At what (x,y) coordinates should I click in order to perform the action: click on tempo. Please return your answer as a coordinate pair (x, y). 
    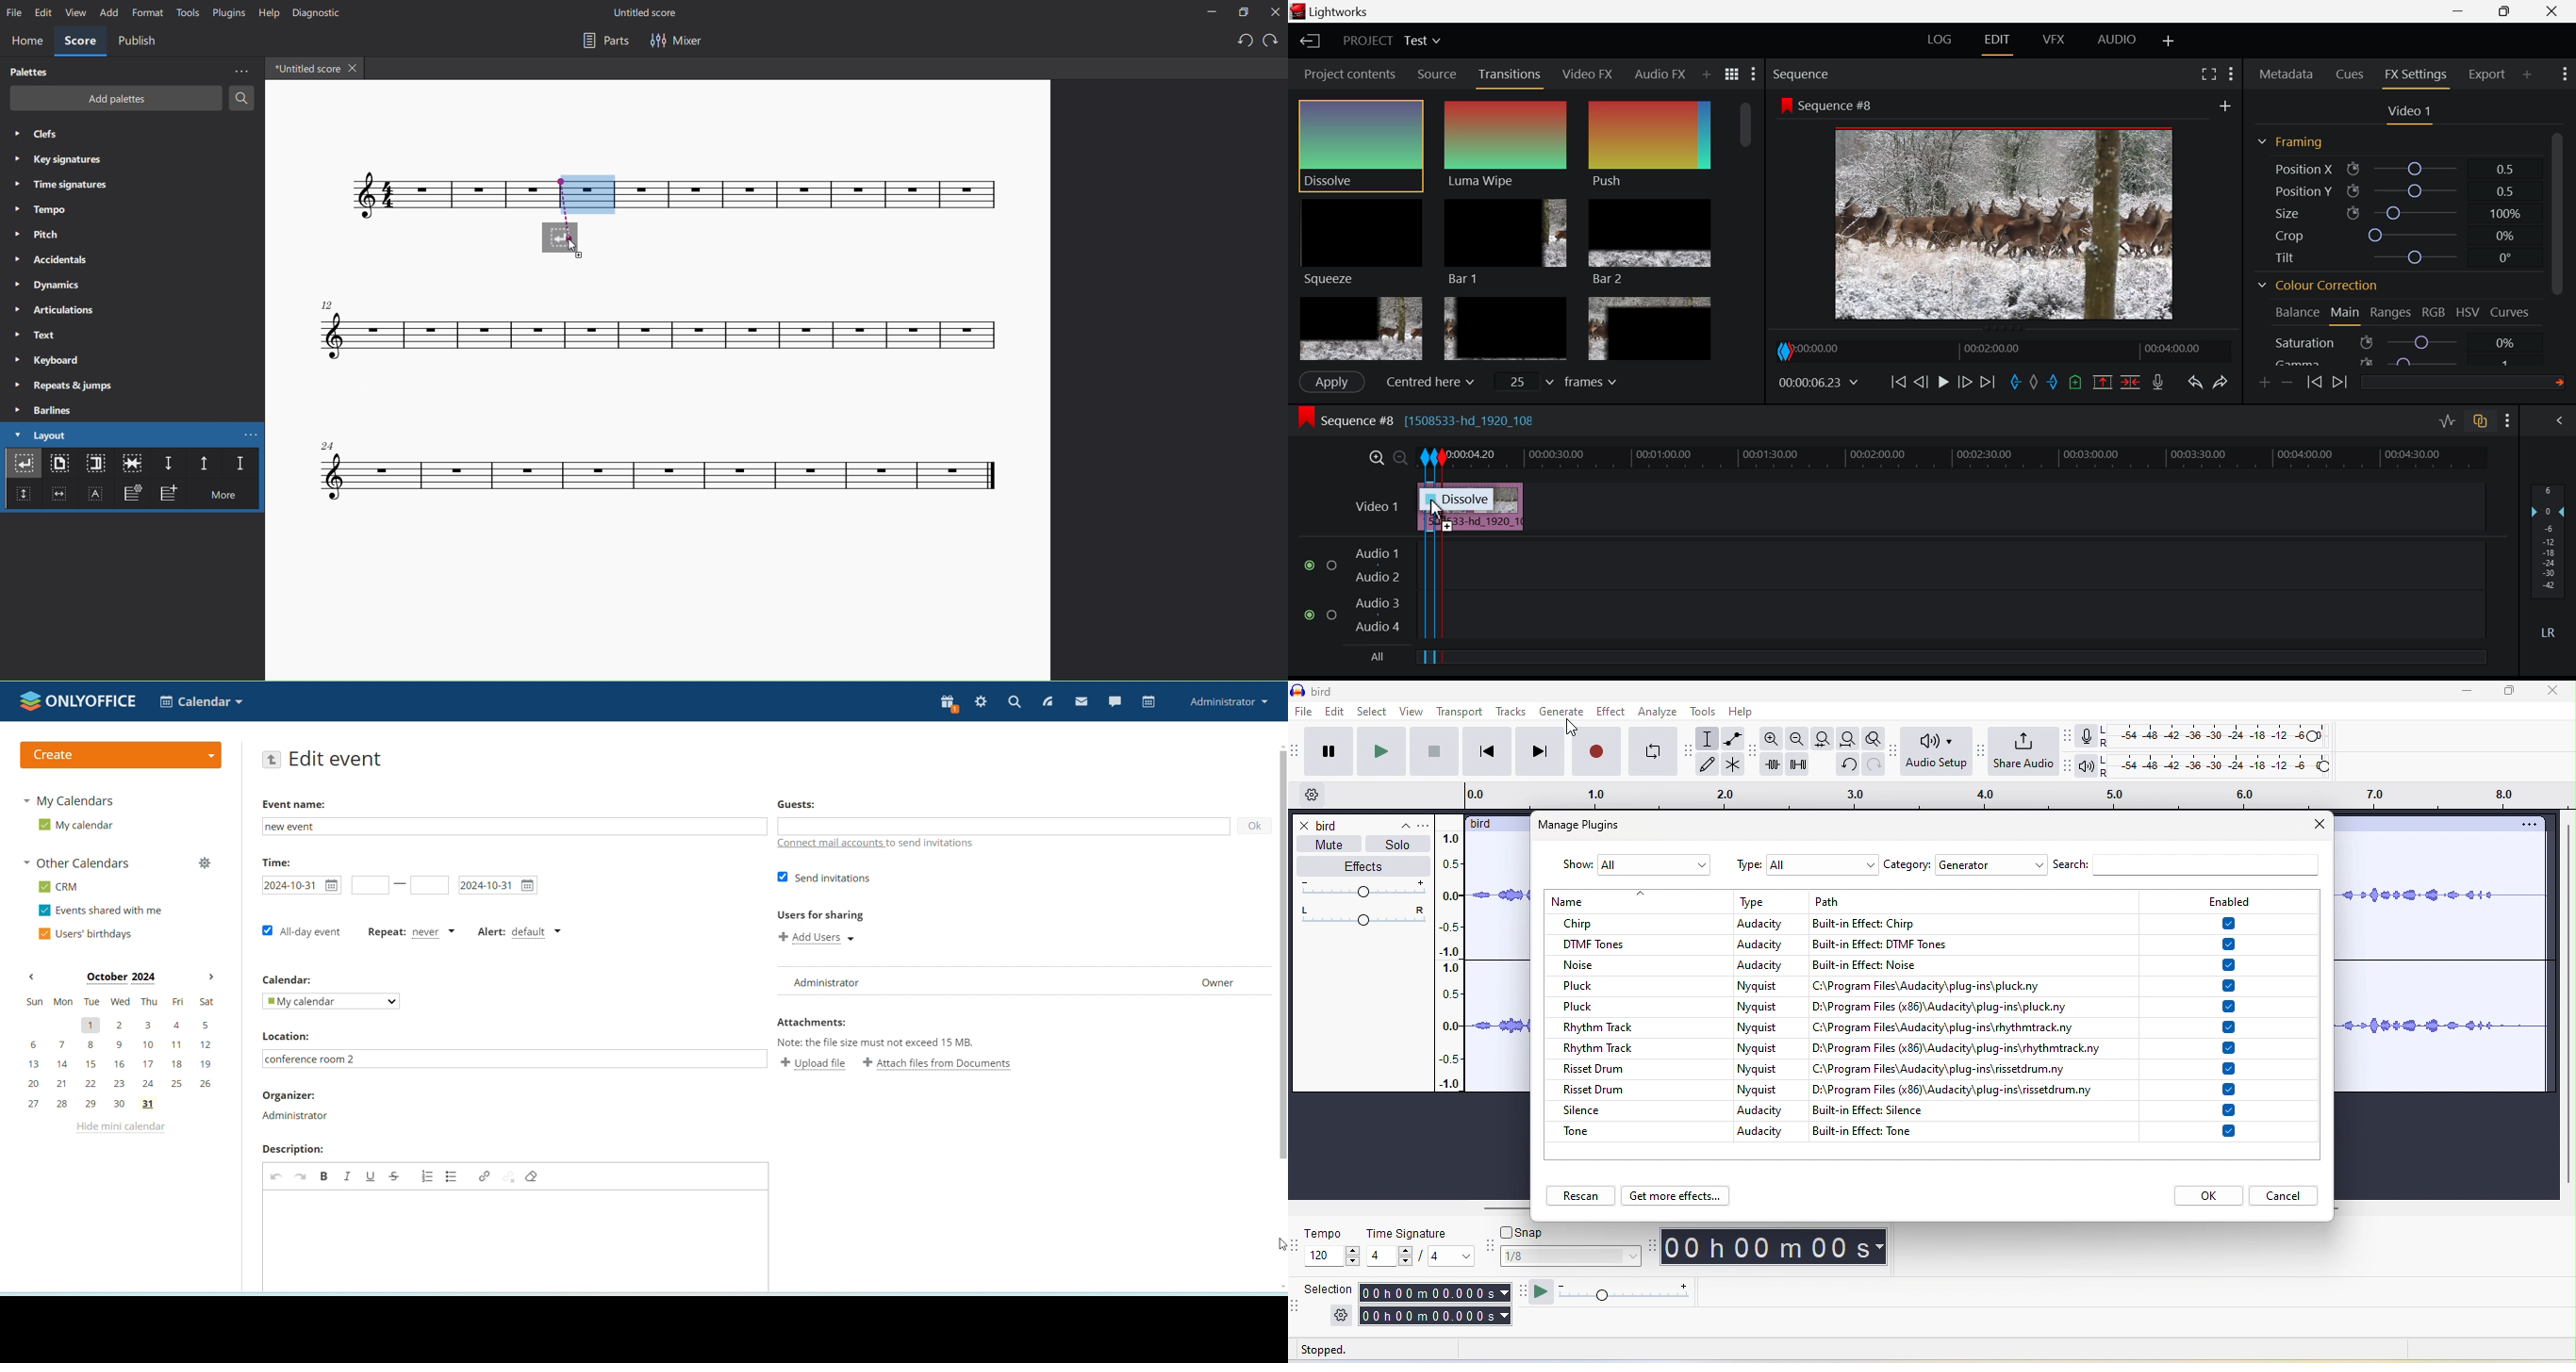
    Looking at the image, I should click on (38, 210).